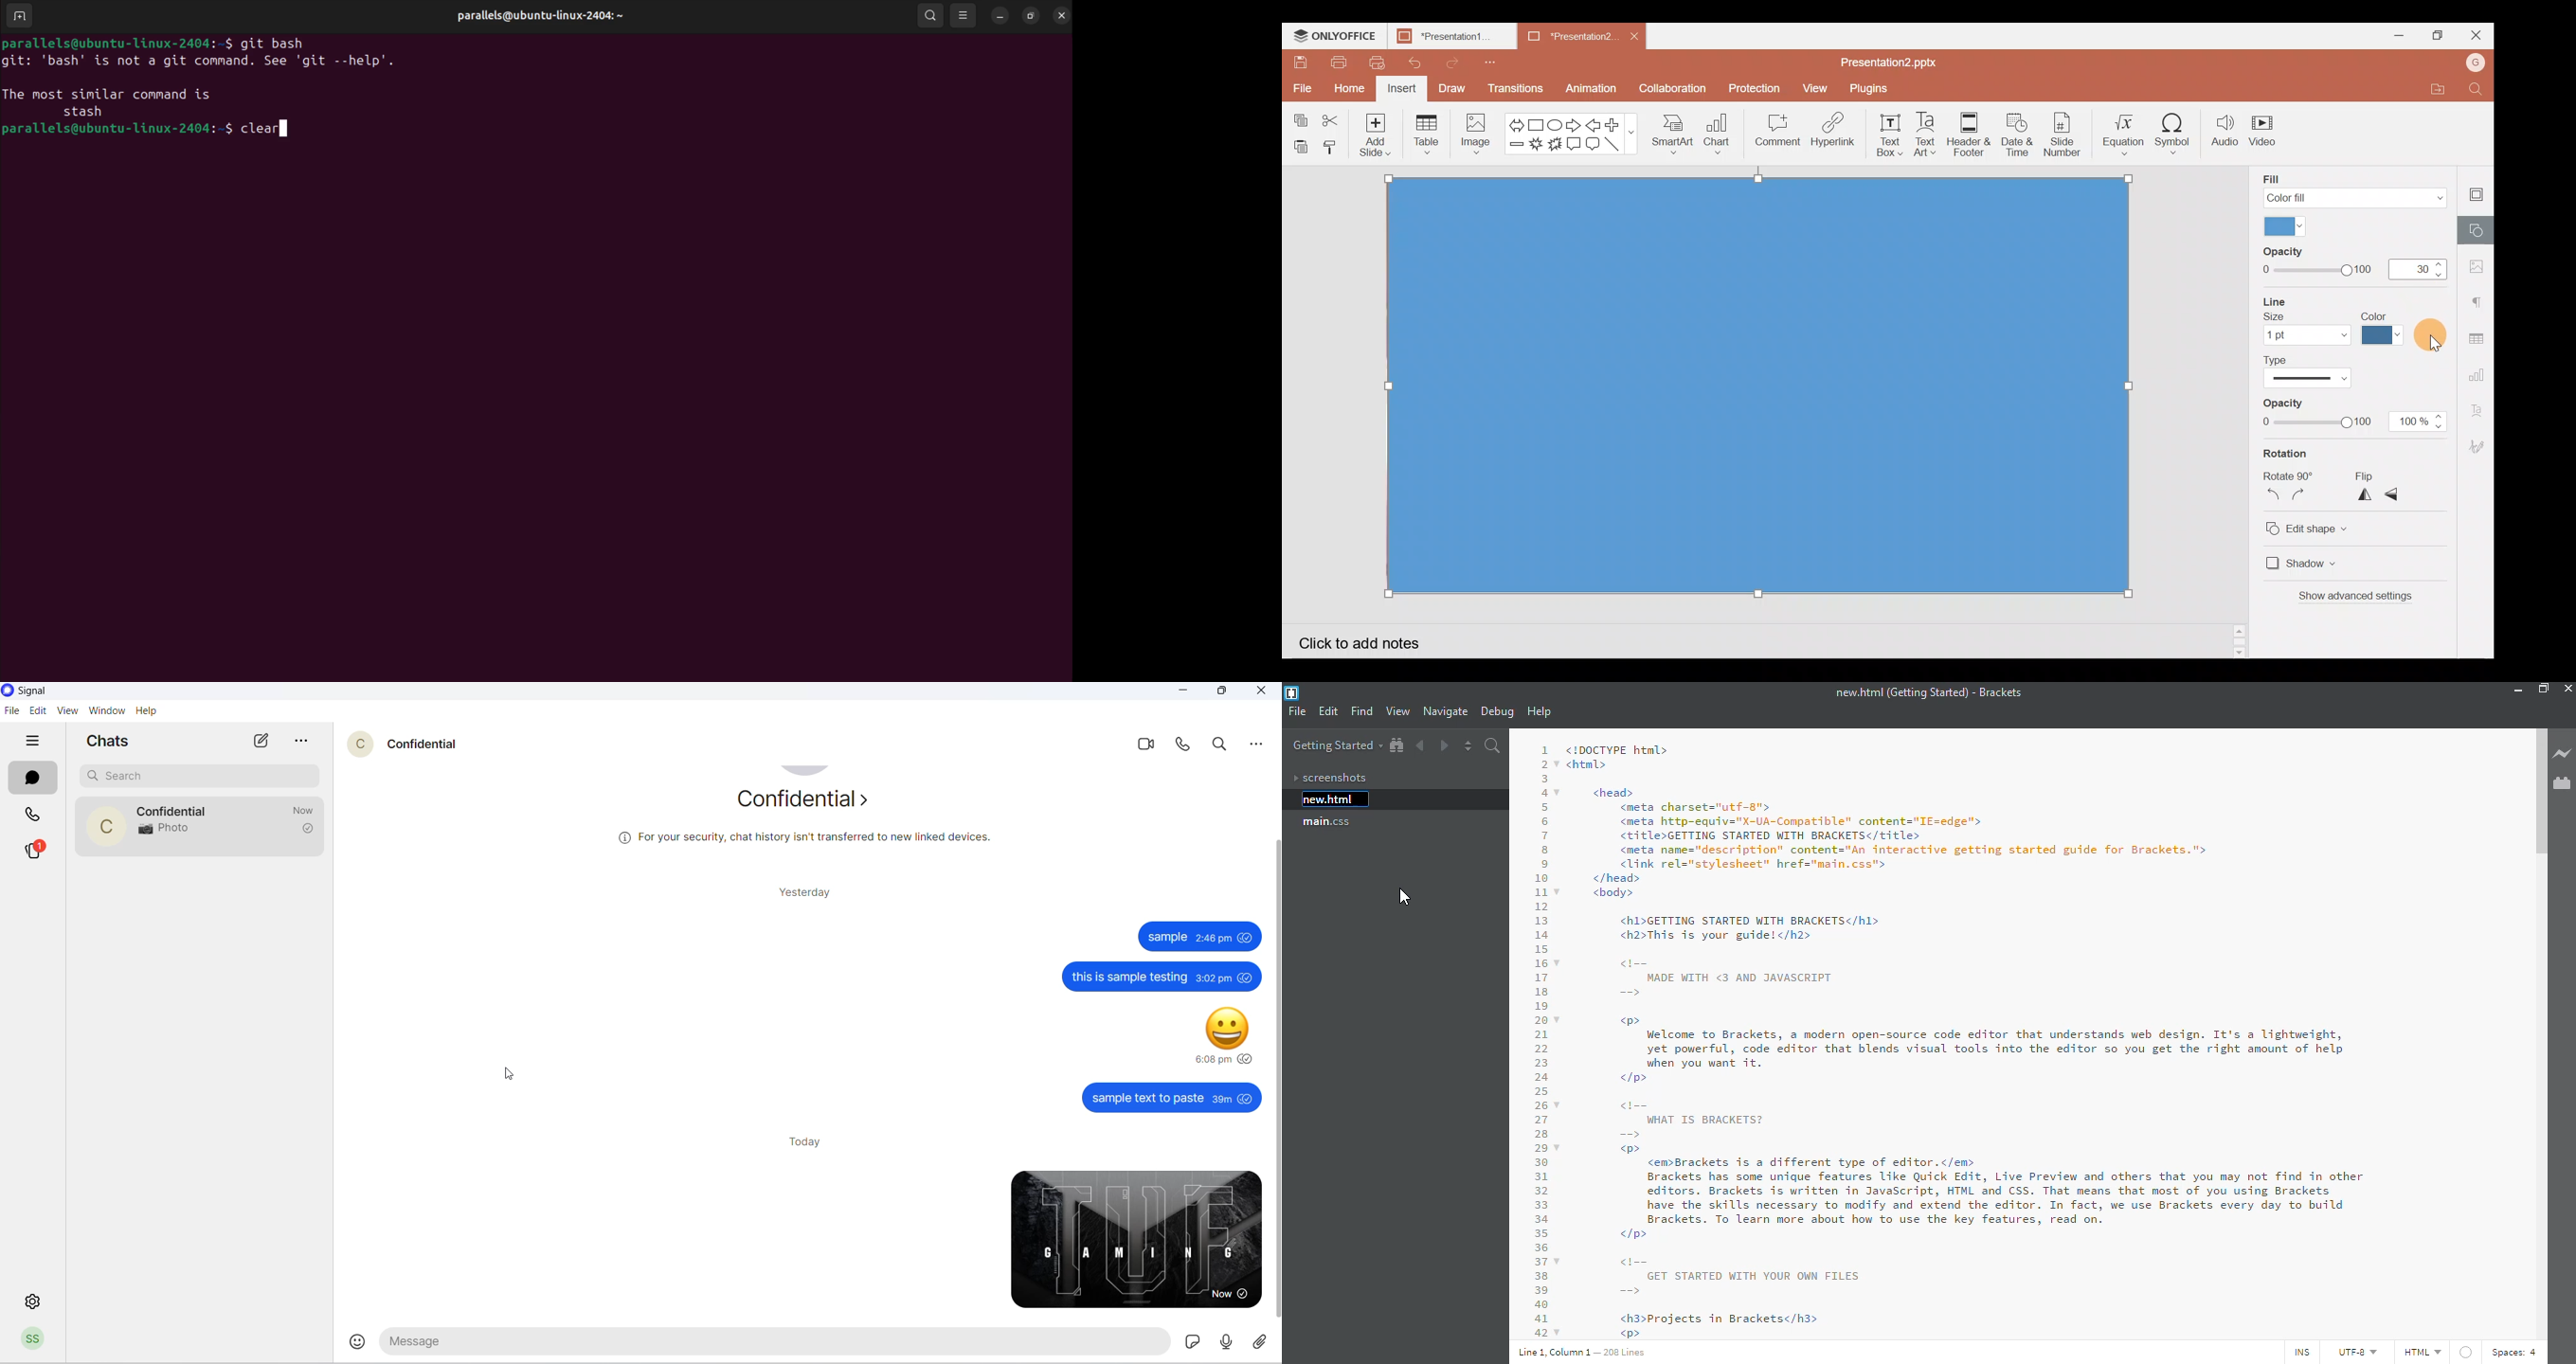  I want to click on profile picture, so click(807, 770).